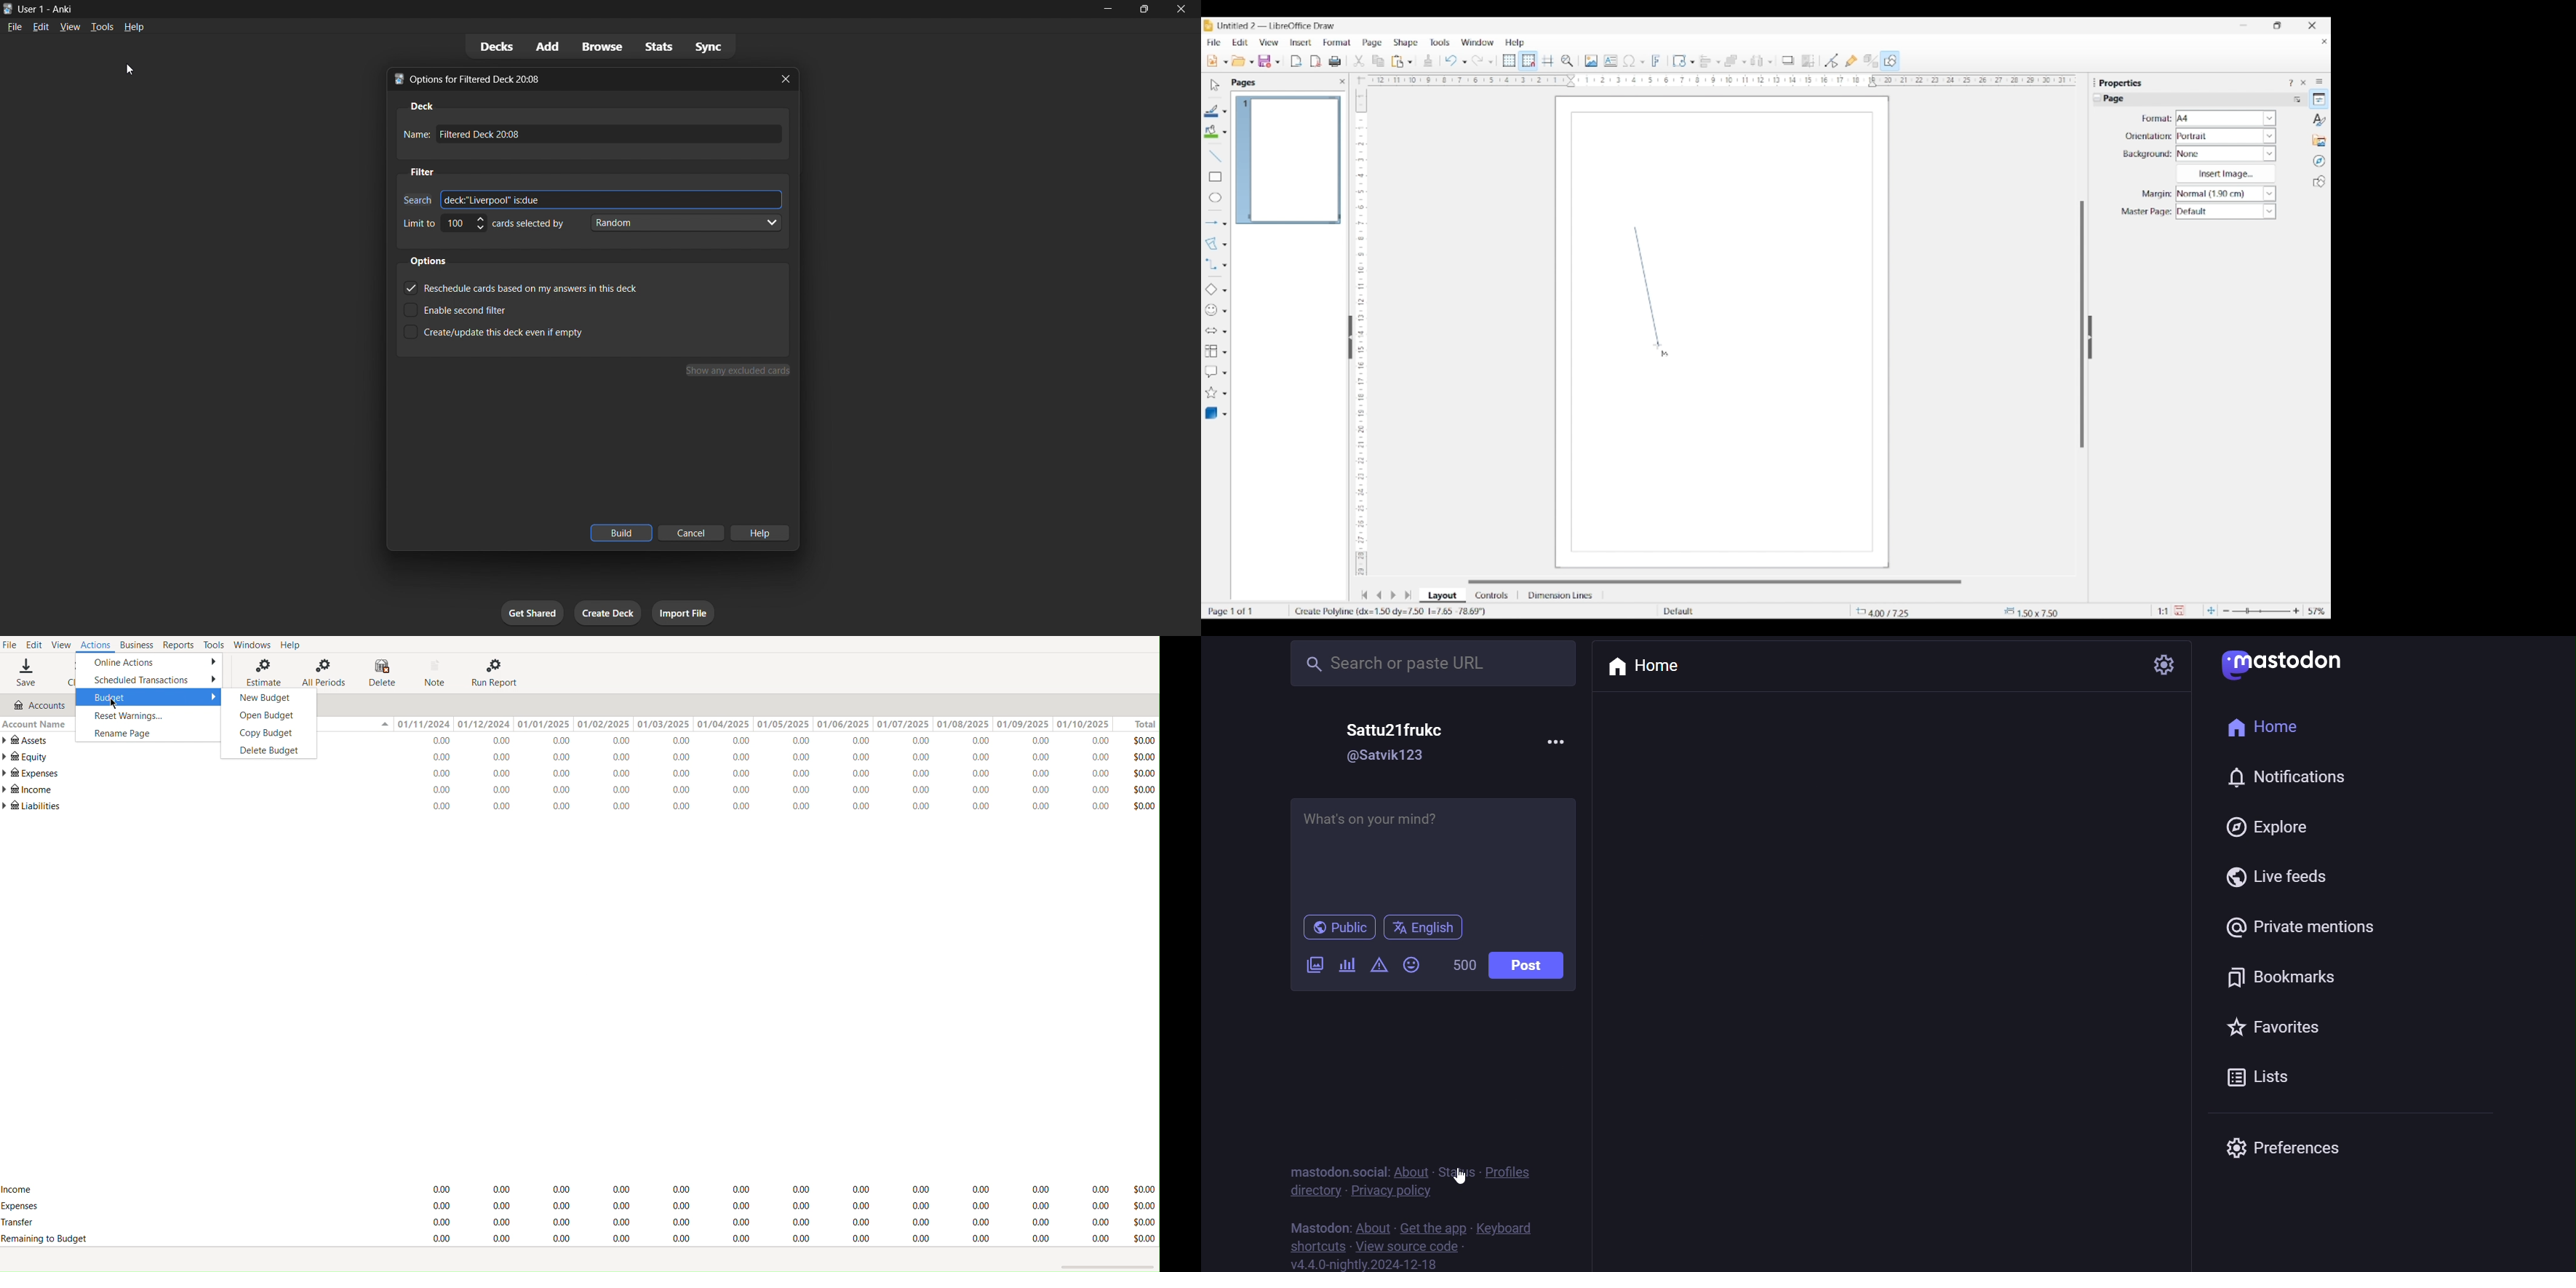 The width and height of the screenshot is (2576, 1288). I want to click on Polygon co-ordinates, so click(1392, 611).